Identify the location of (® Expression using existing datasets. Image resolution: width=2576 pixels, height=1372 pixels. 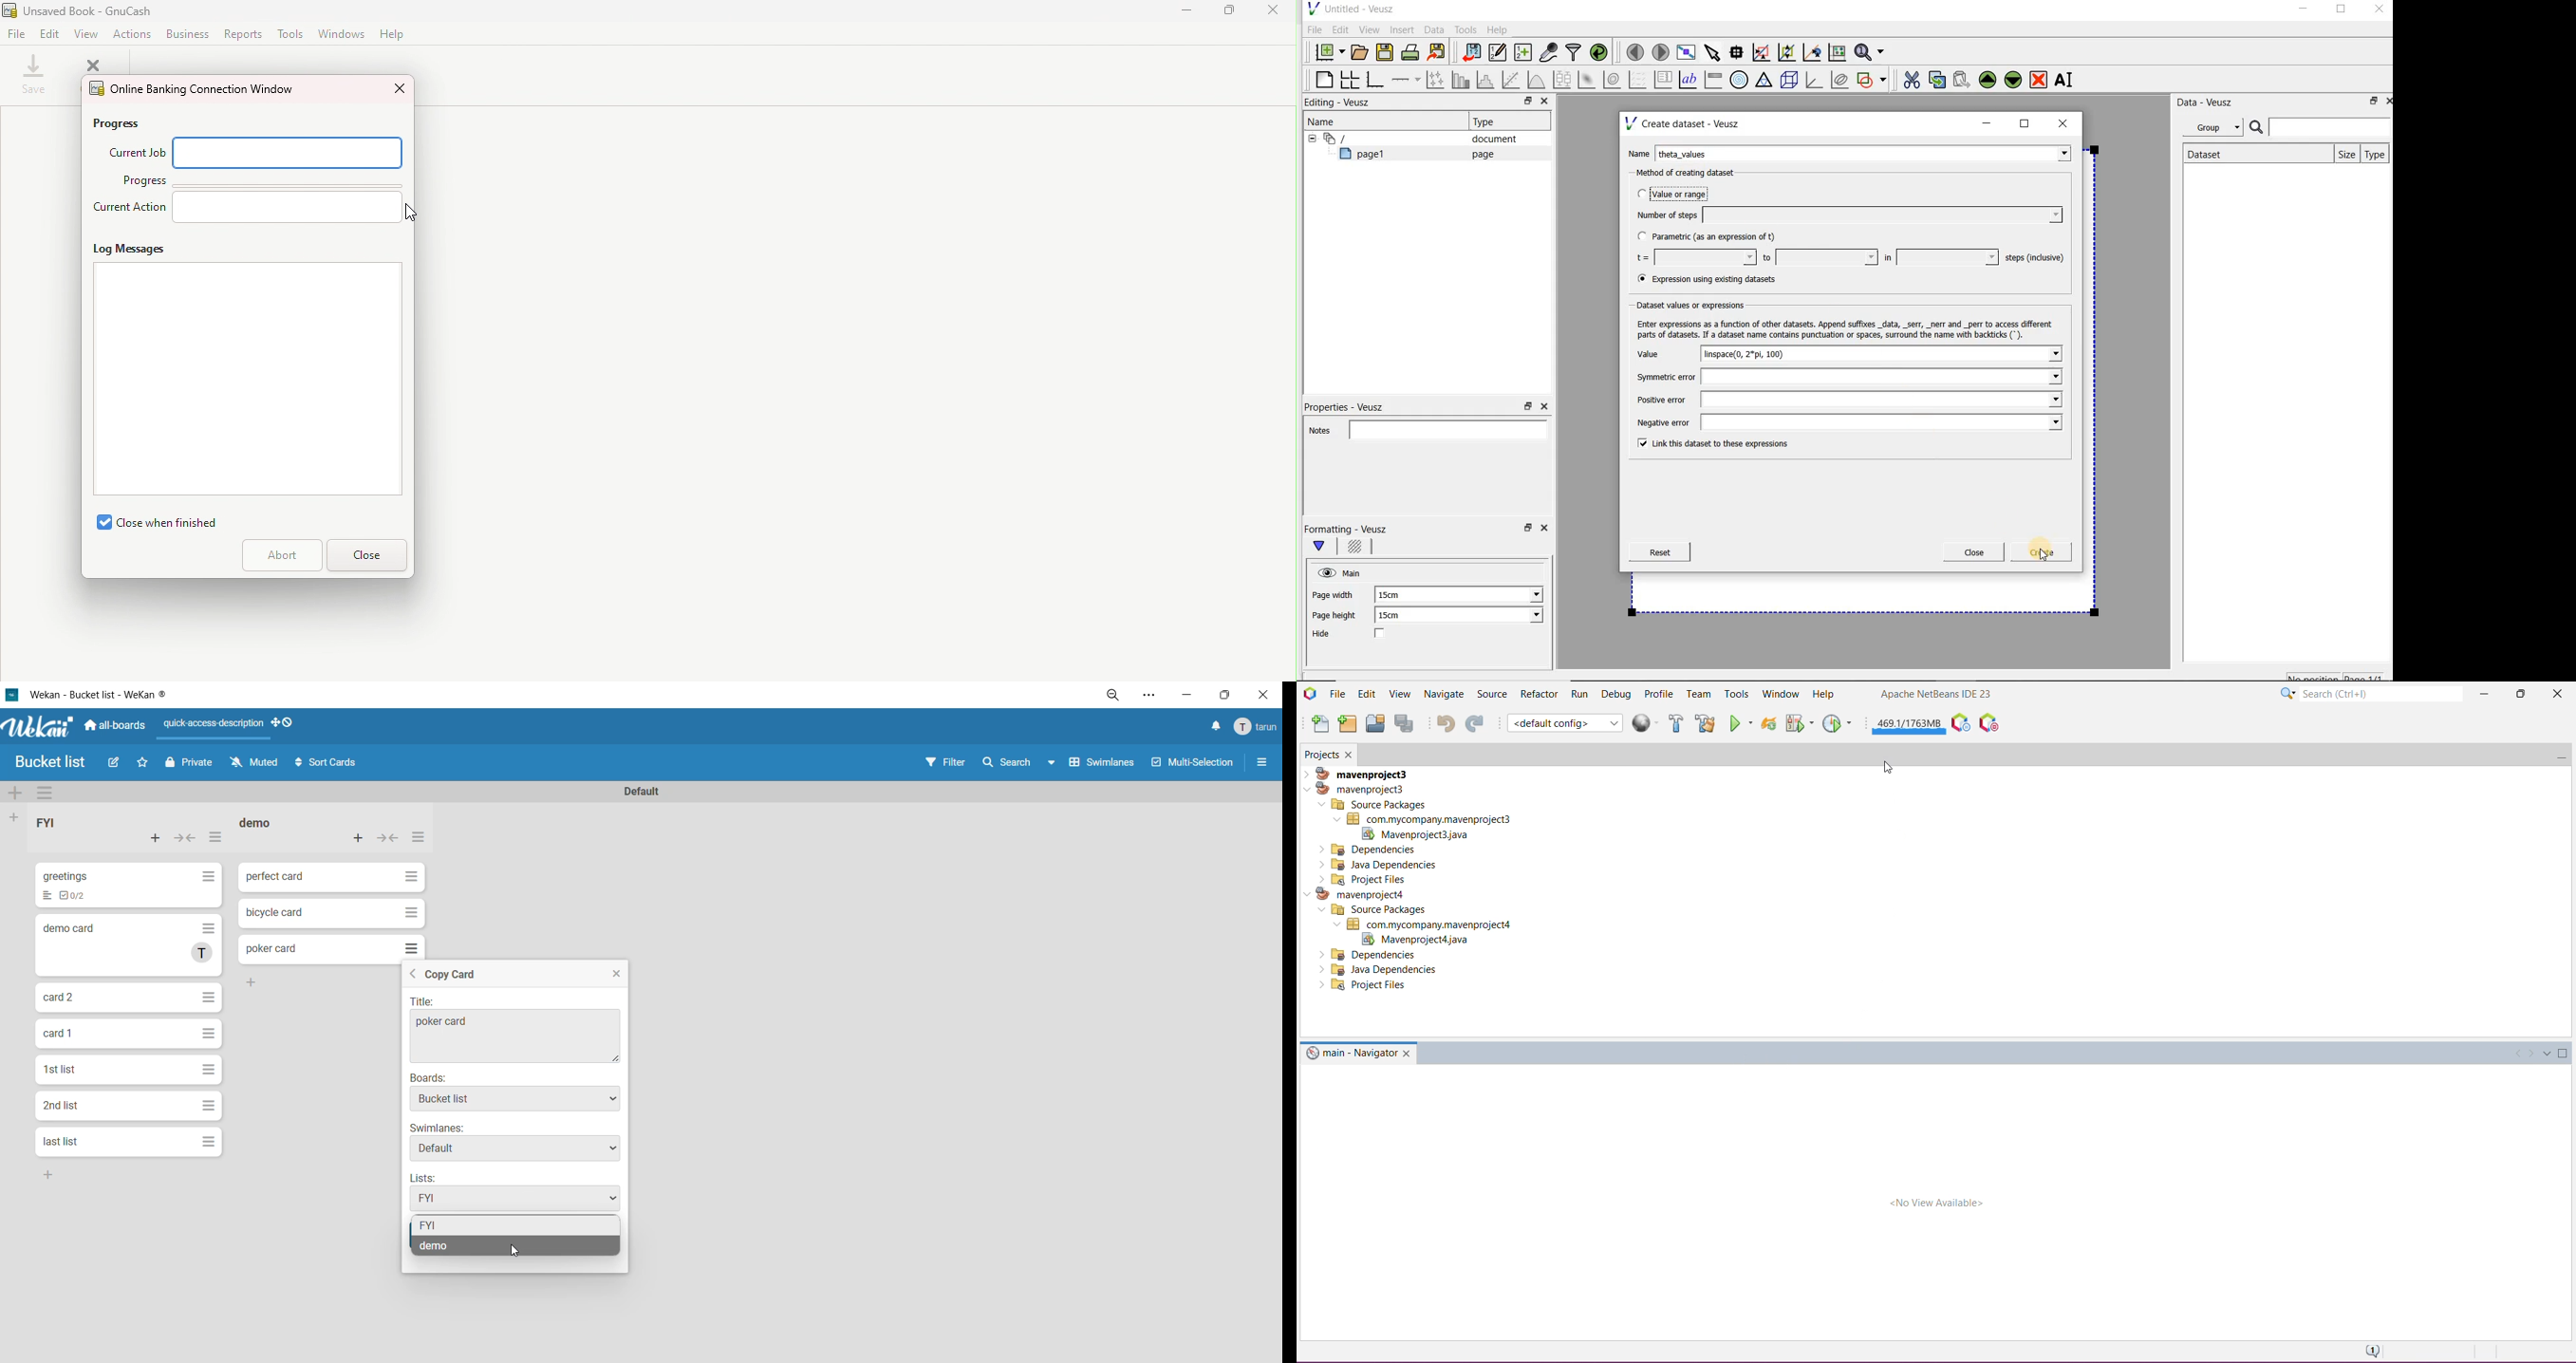
(1716, 279).